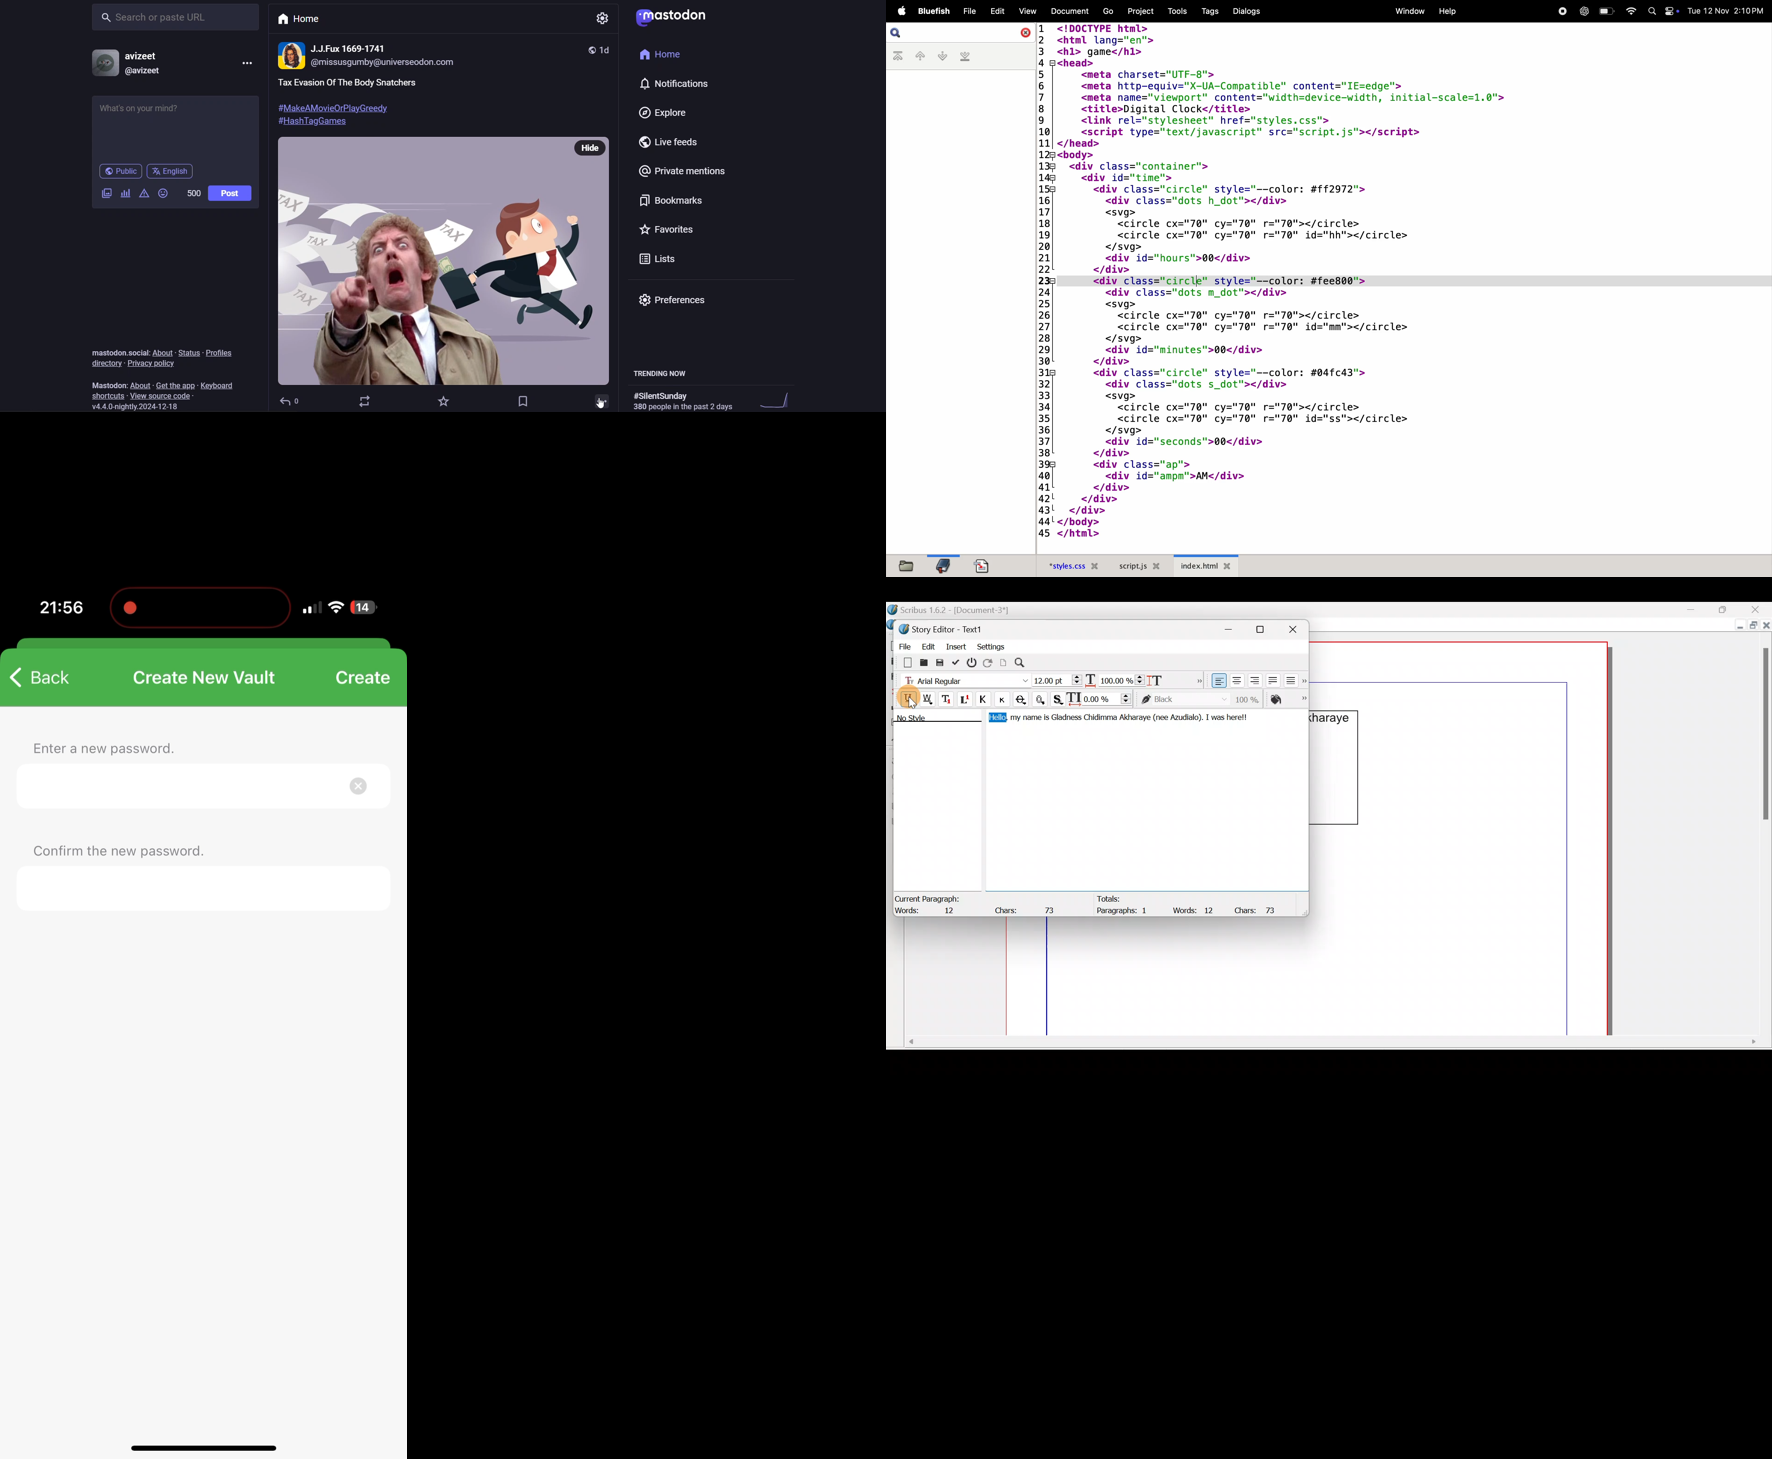  What do you see at coordinates (298, 20) in the screenshot?
I see `home` at bounding box center [298, 20].